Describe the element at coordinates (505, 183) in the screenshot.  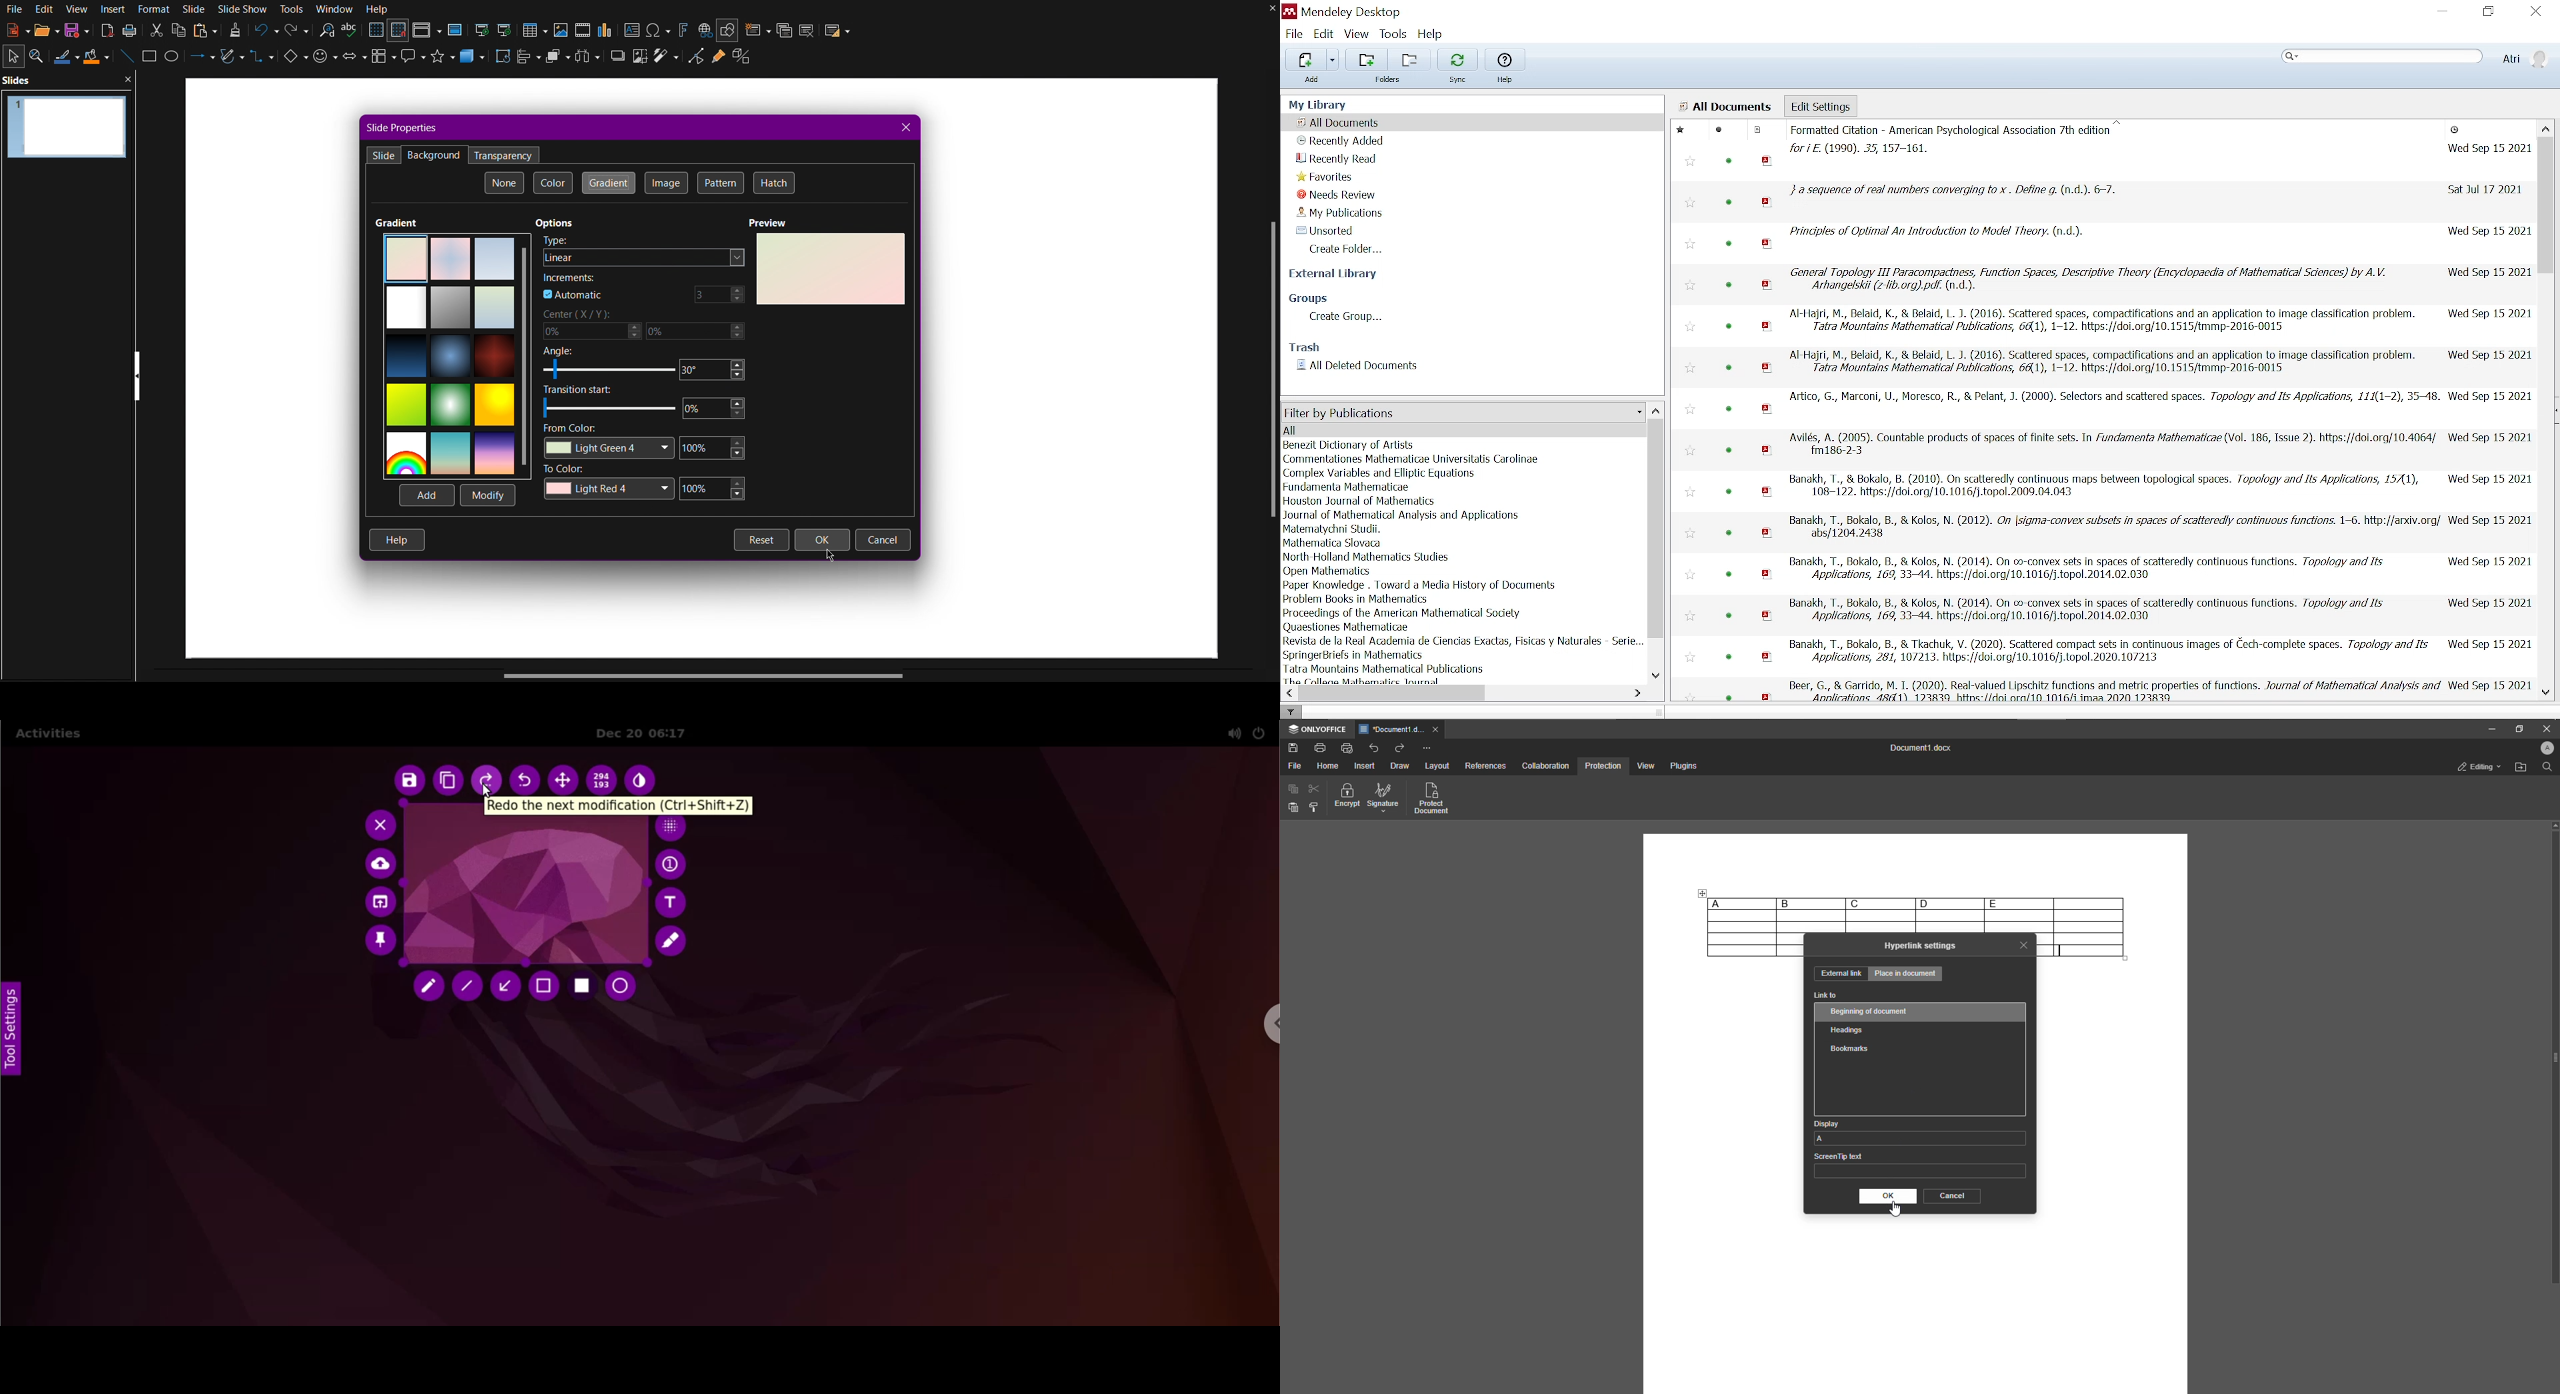
I see `None` at that location.